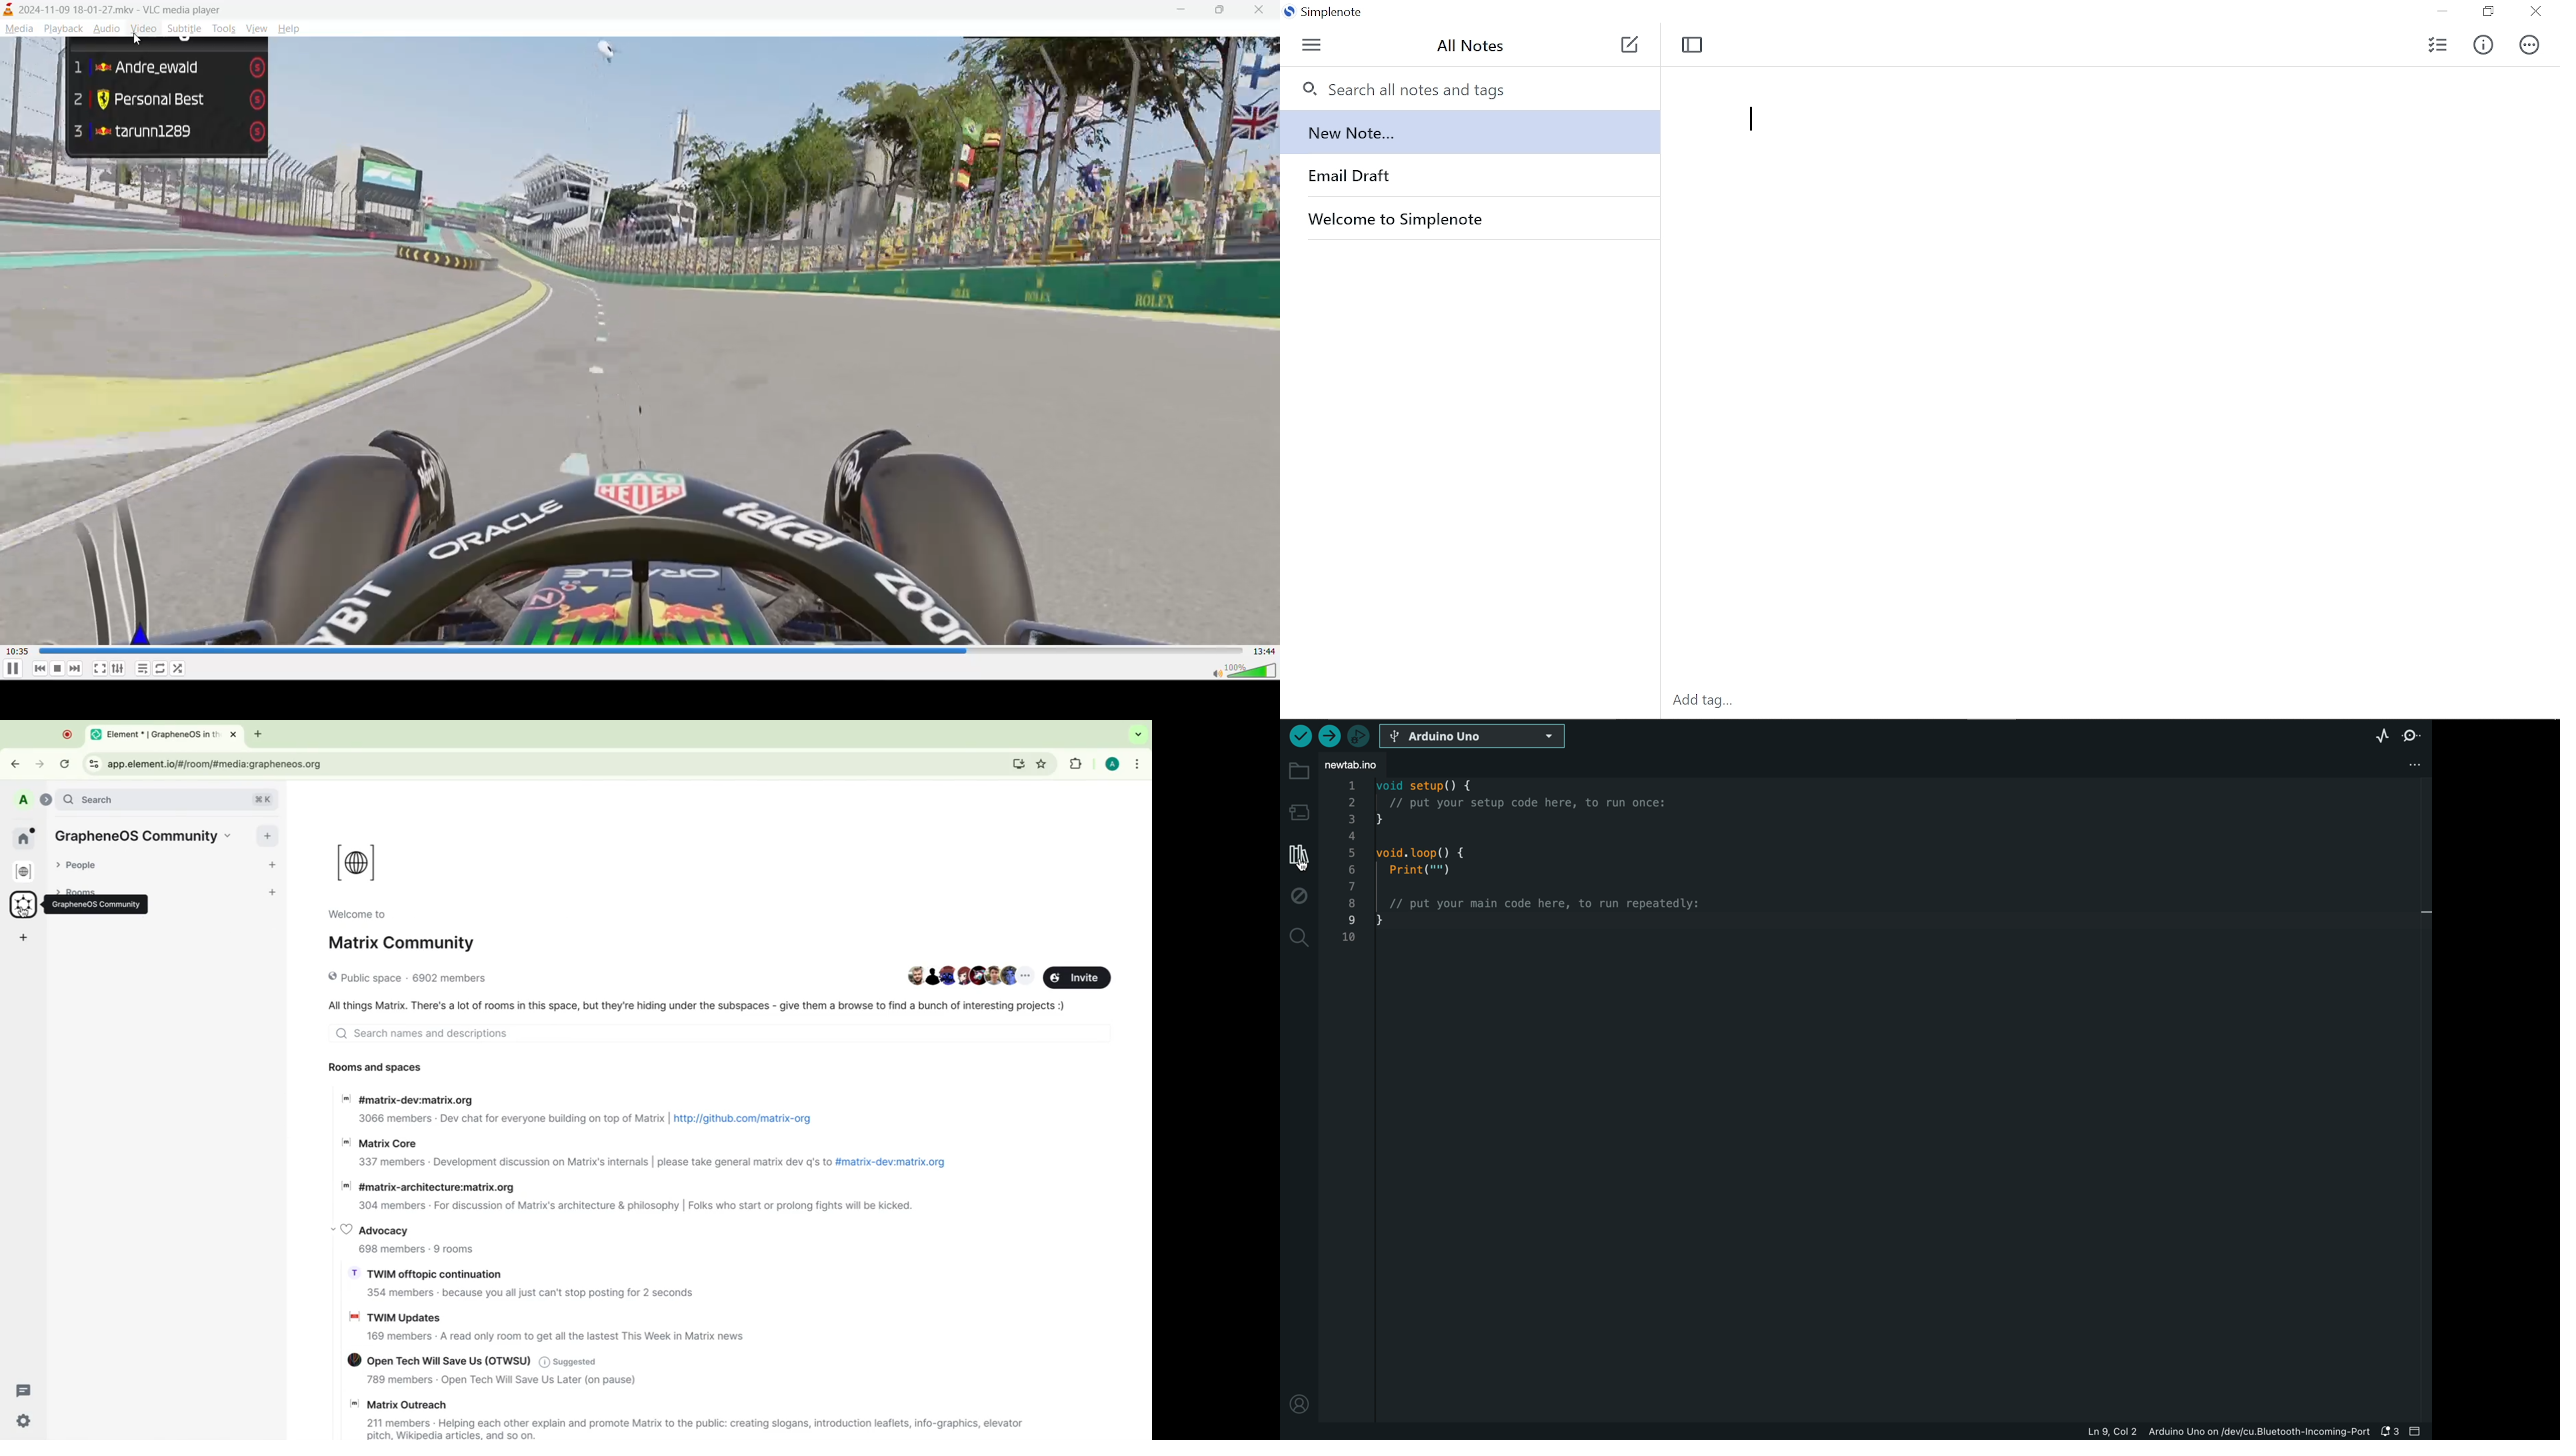 The width and height of the screenshot is (2576, 1456). I want to click on Add tag..., so click(1703, 701).